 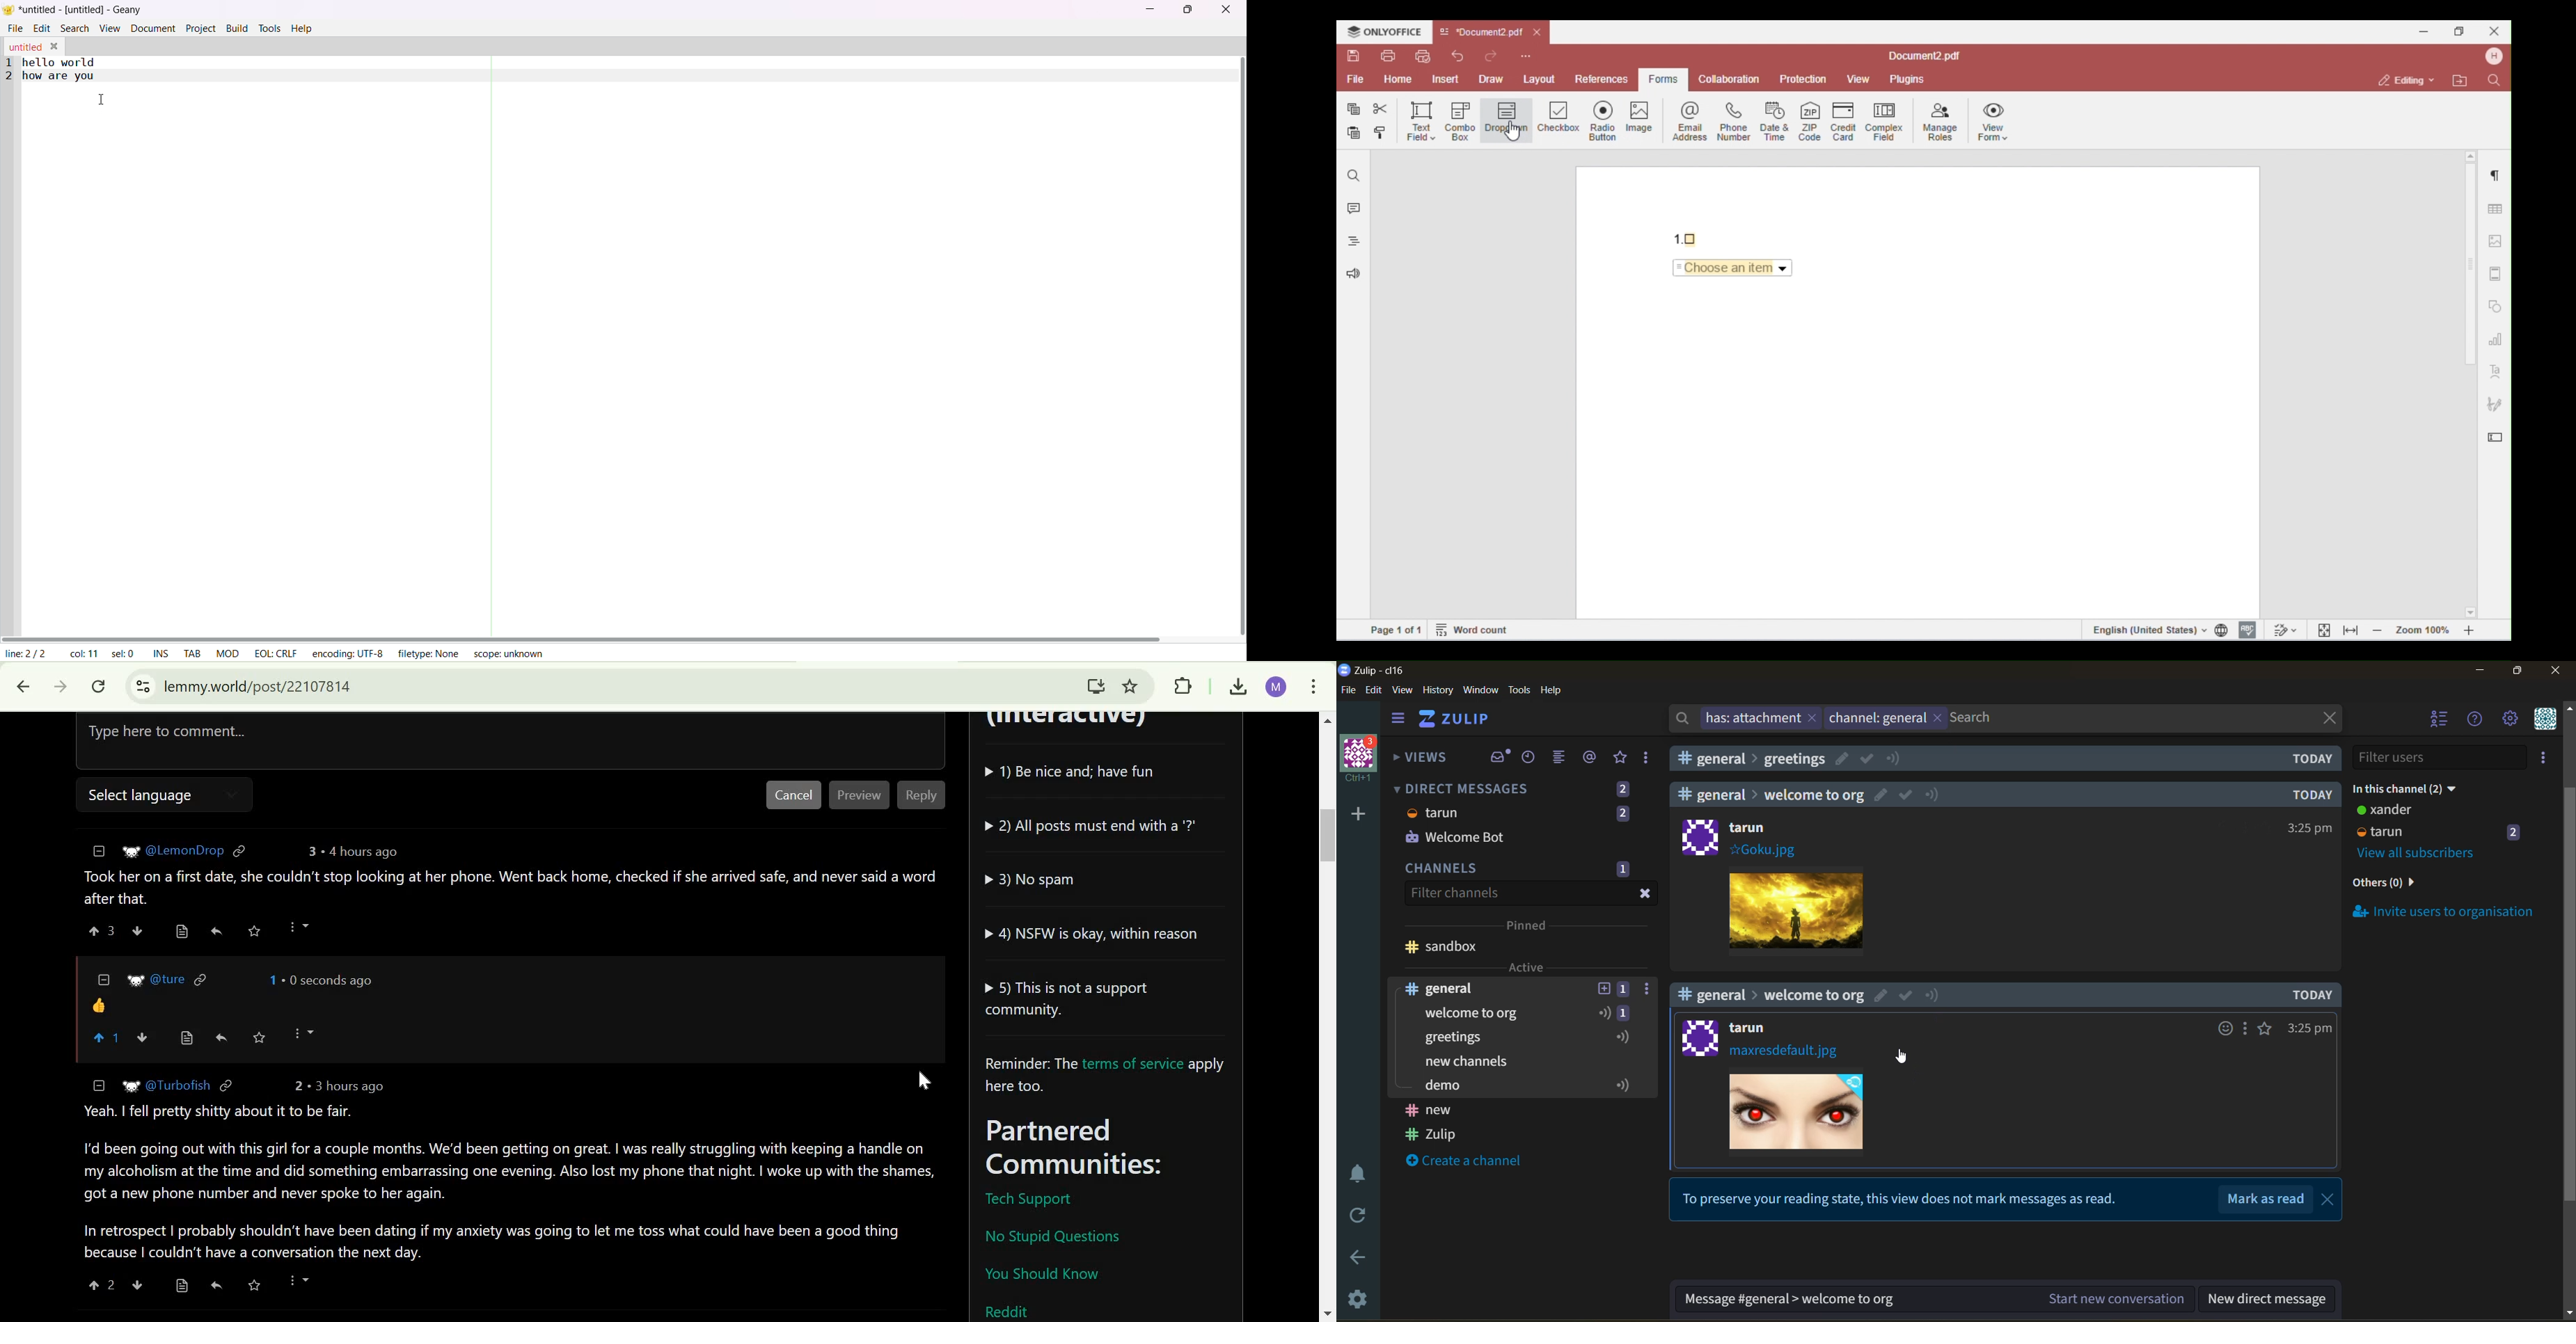 What do you see at coordinates (2437, 718) in the screenshot?
I see `hide users list` at bounding box center [2437, 718].